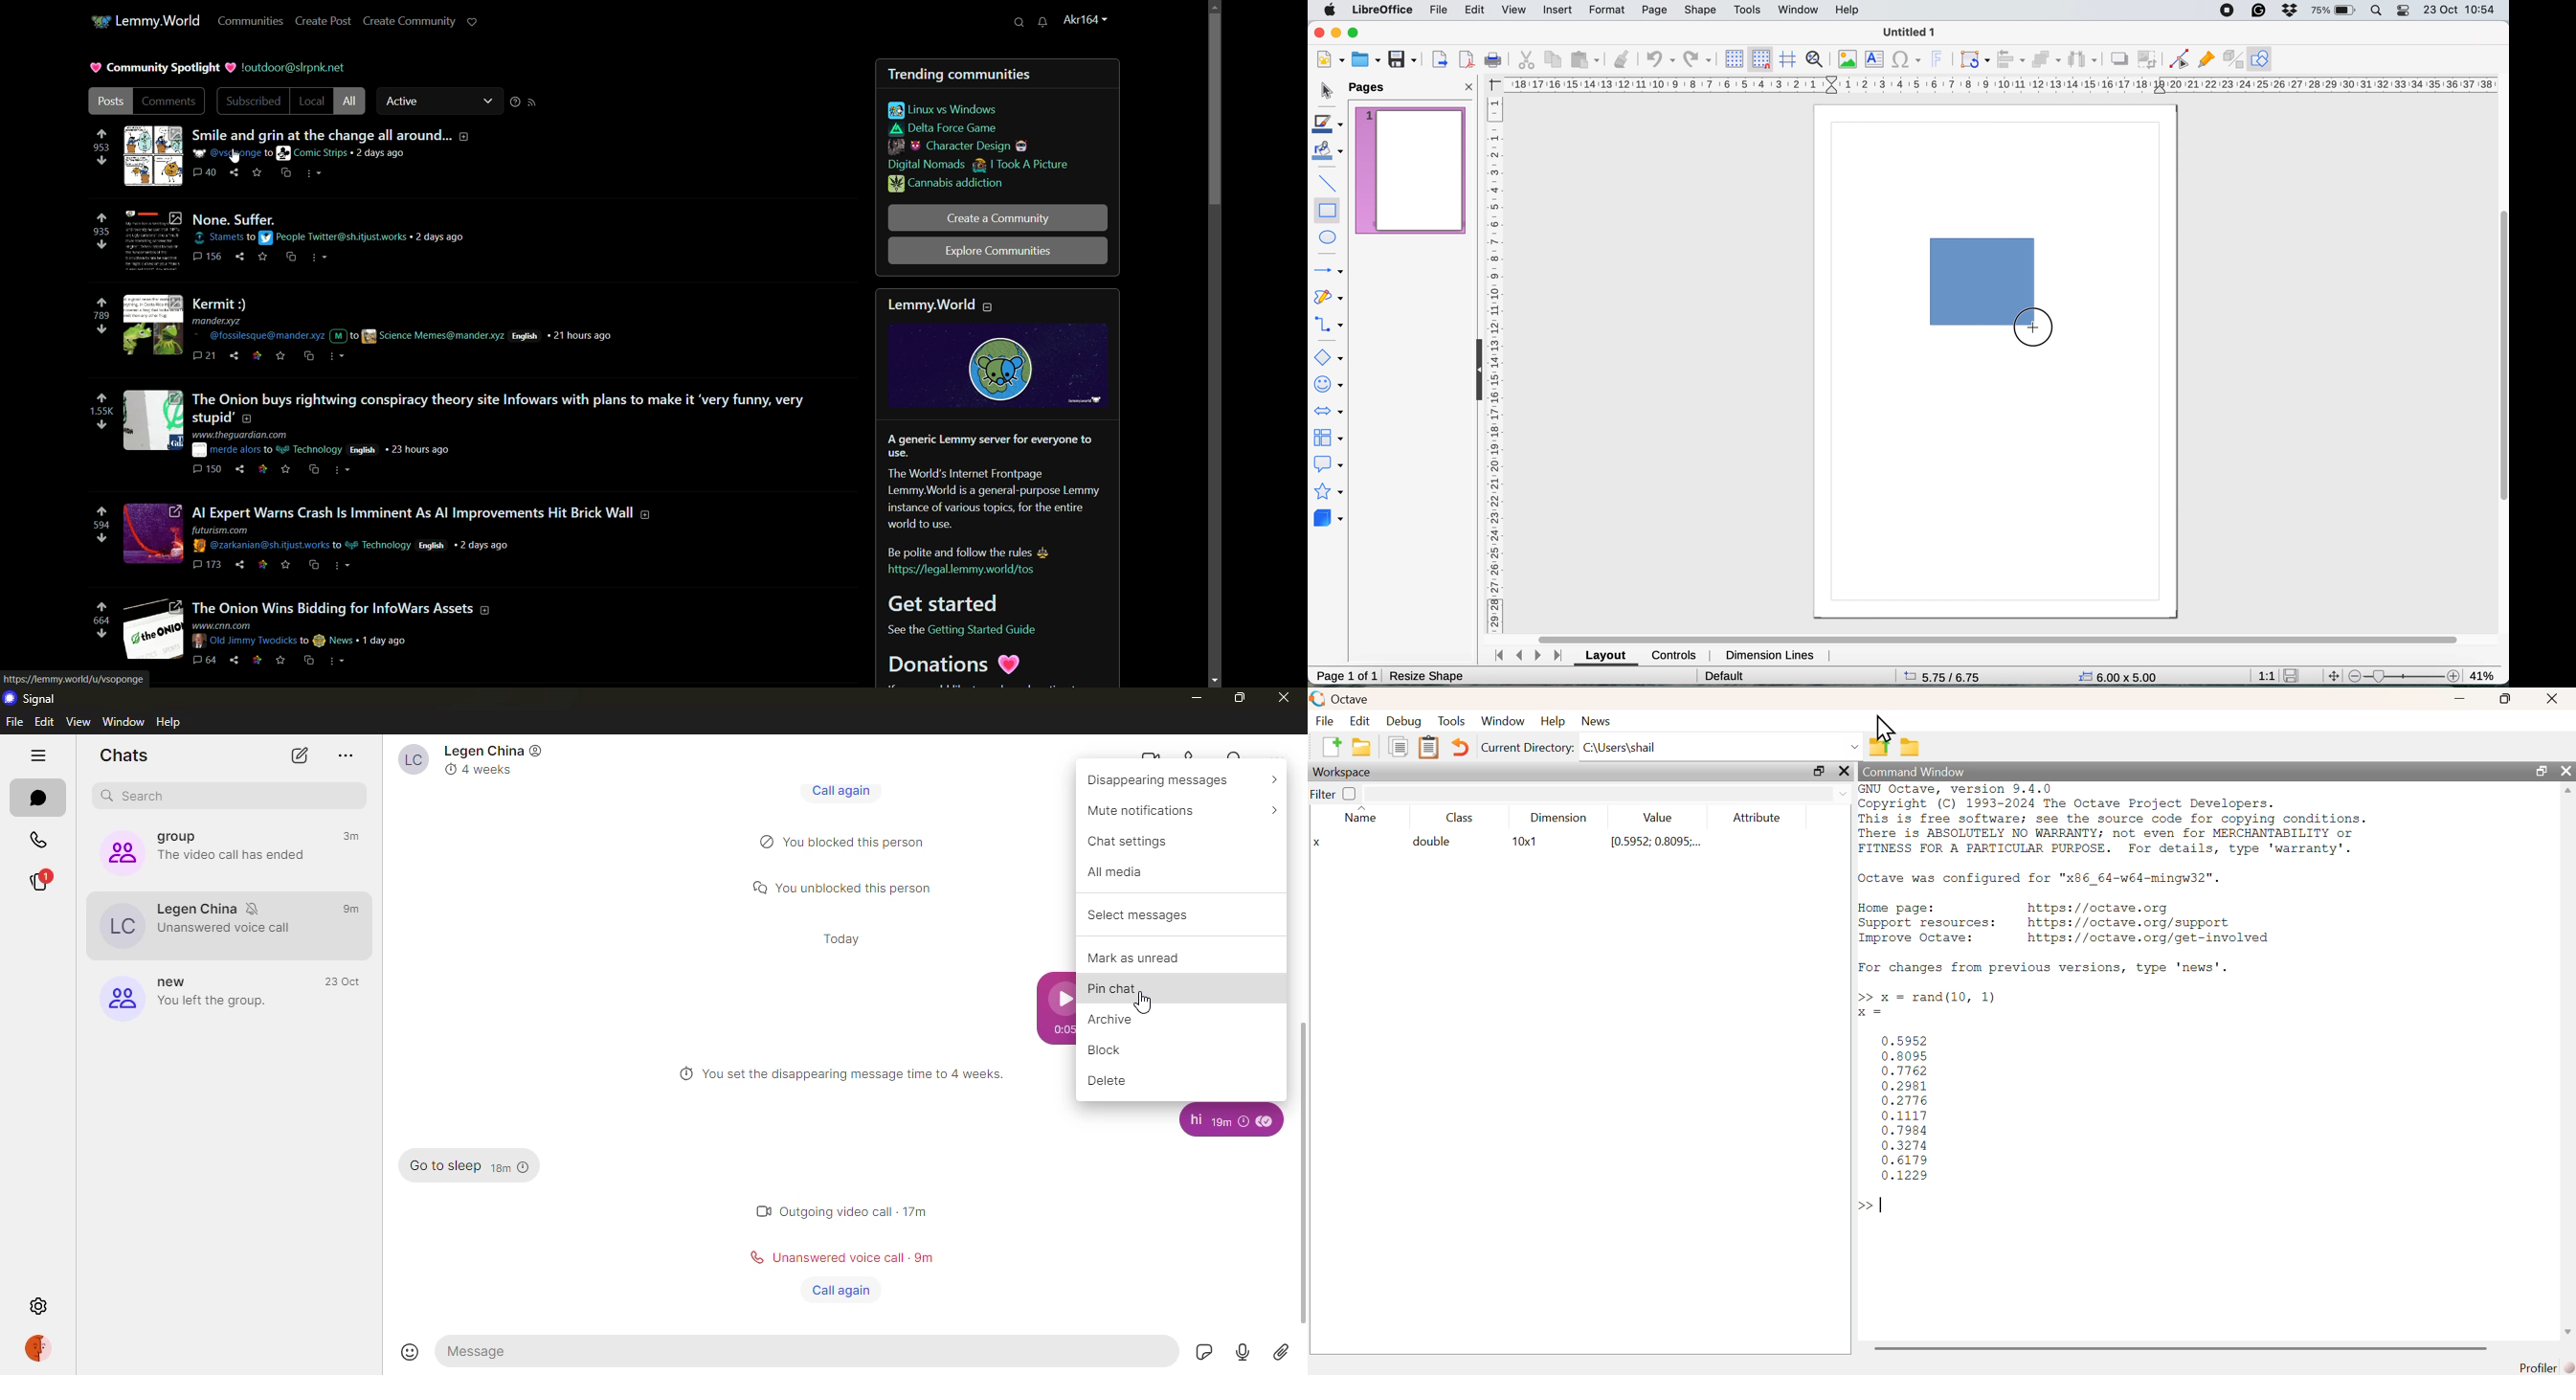 Image resolution: width=2576 pixels, height=1400 pixels. What do you see at coordinates (405, 1351) in the screenshot?
I see `emoji` at bounding box center [405, 1351].